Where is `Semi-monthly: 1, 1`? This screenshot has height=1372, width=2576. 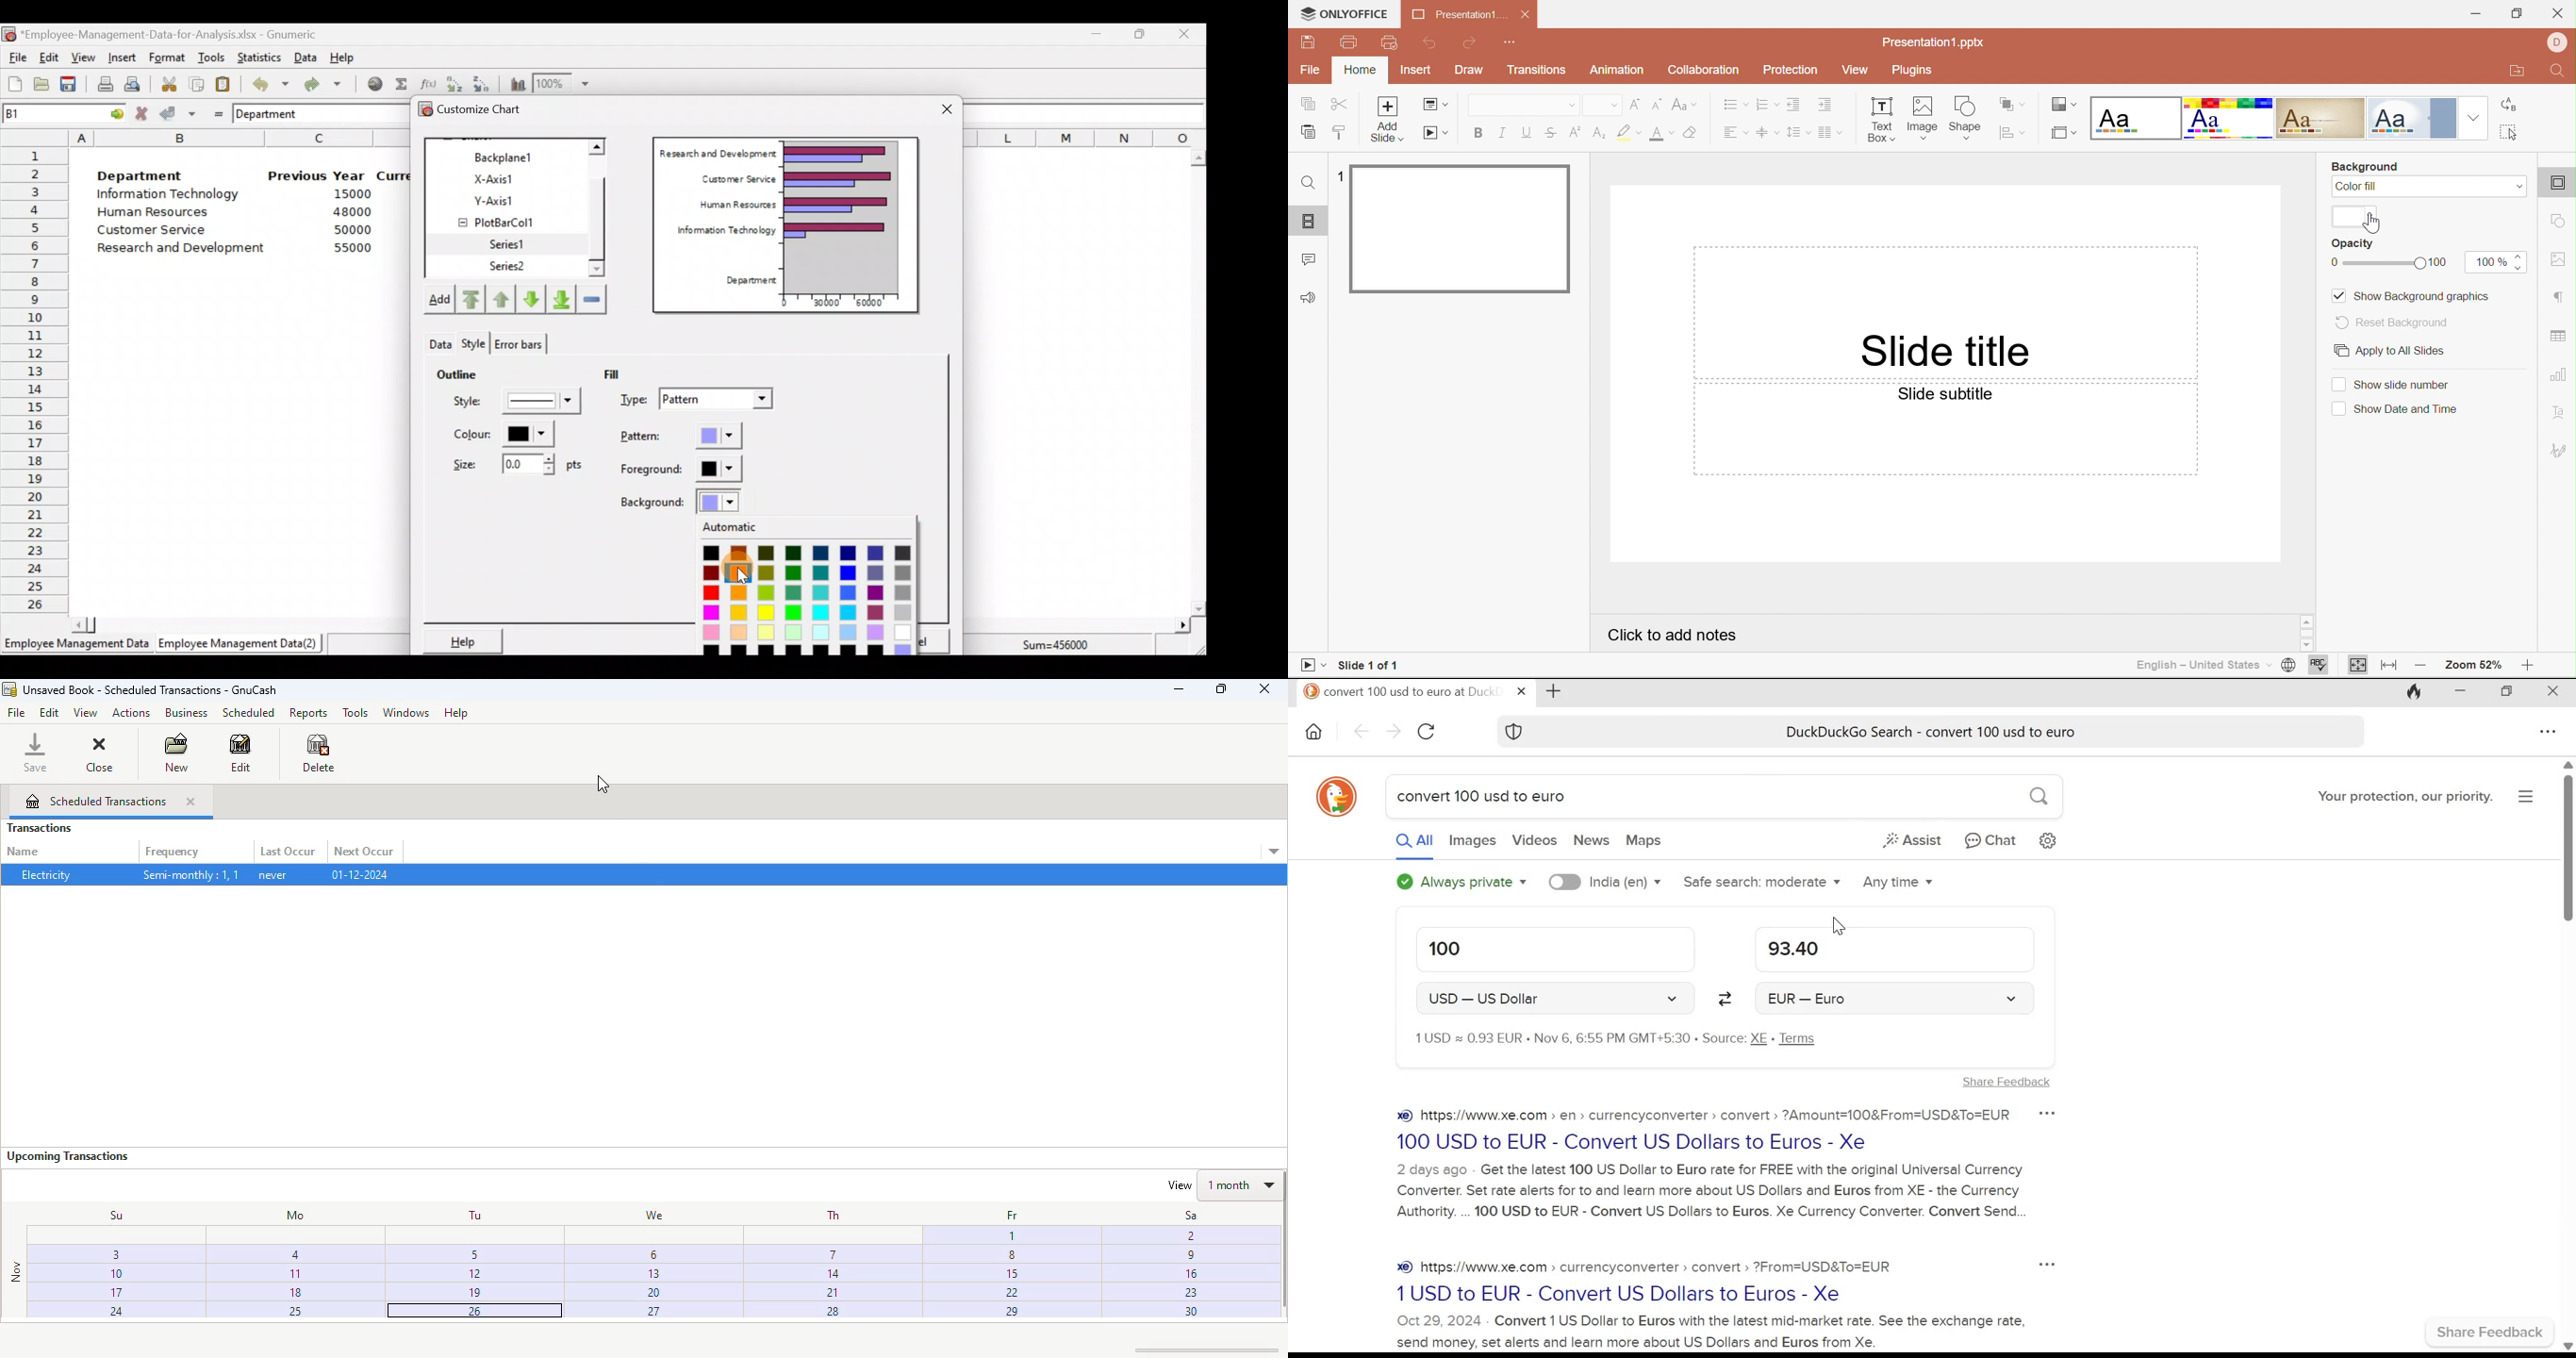
Semi-monthly: 1, 1 is located at coordinates (190, 875).